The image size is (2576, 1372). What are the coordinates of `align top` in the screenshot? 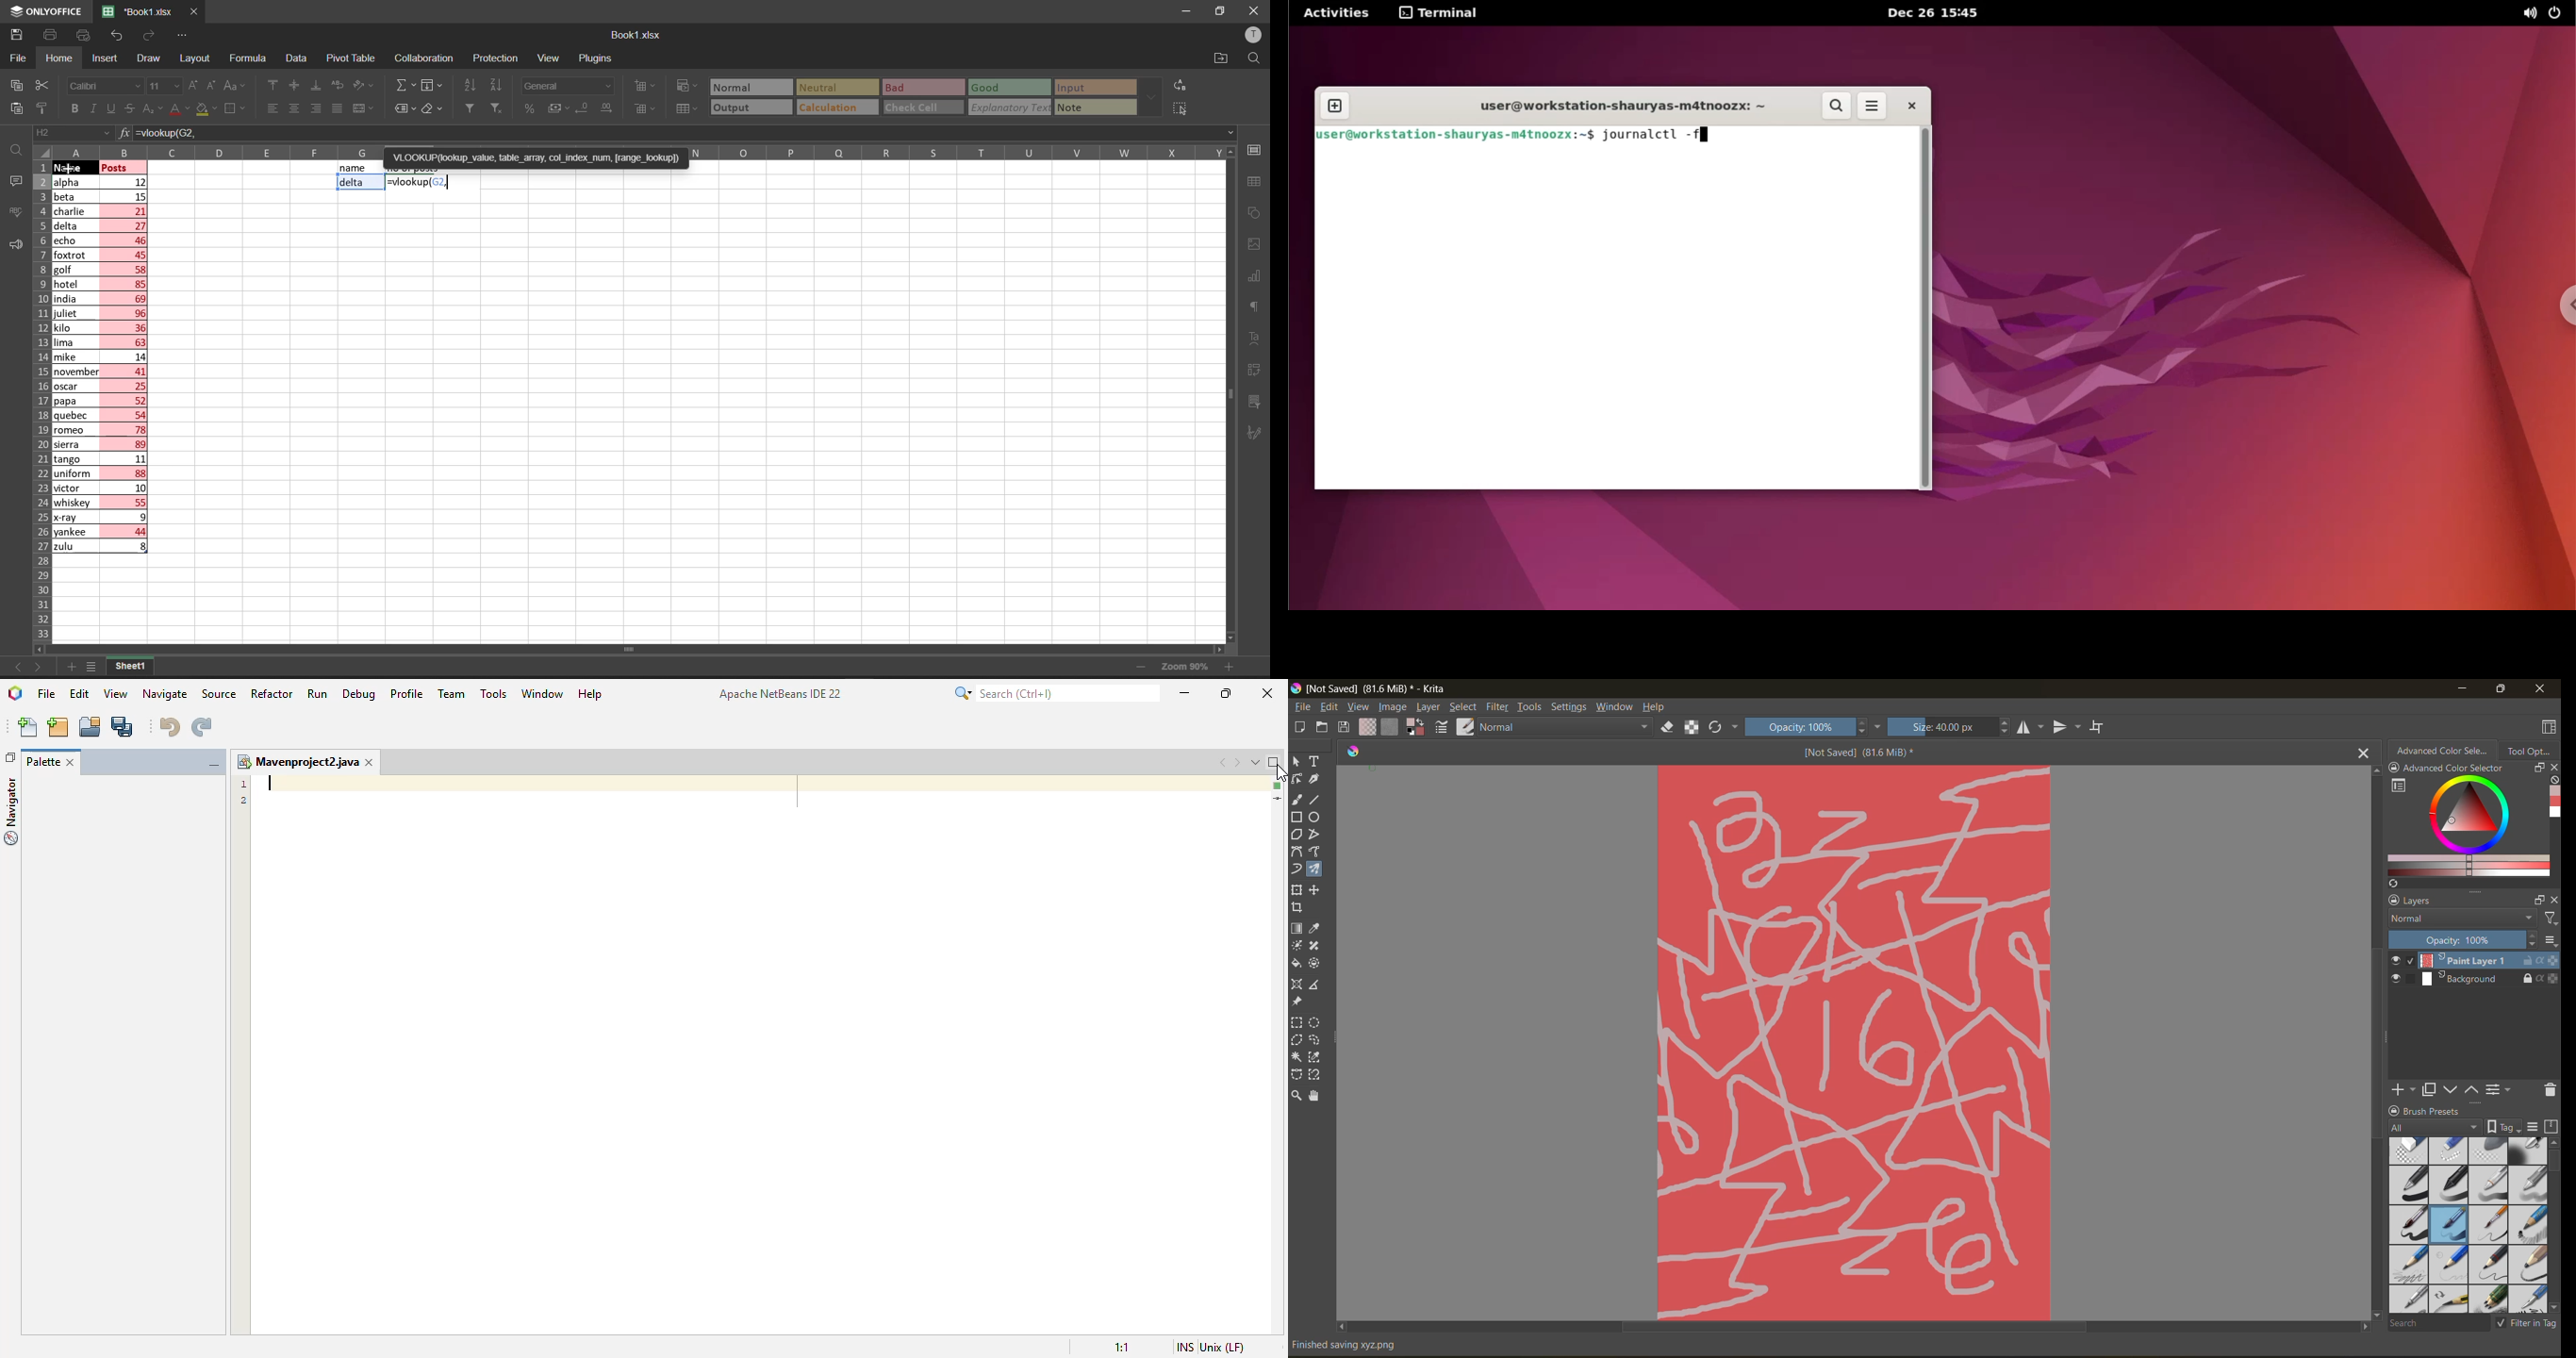 It's located at (270, 86).